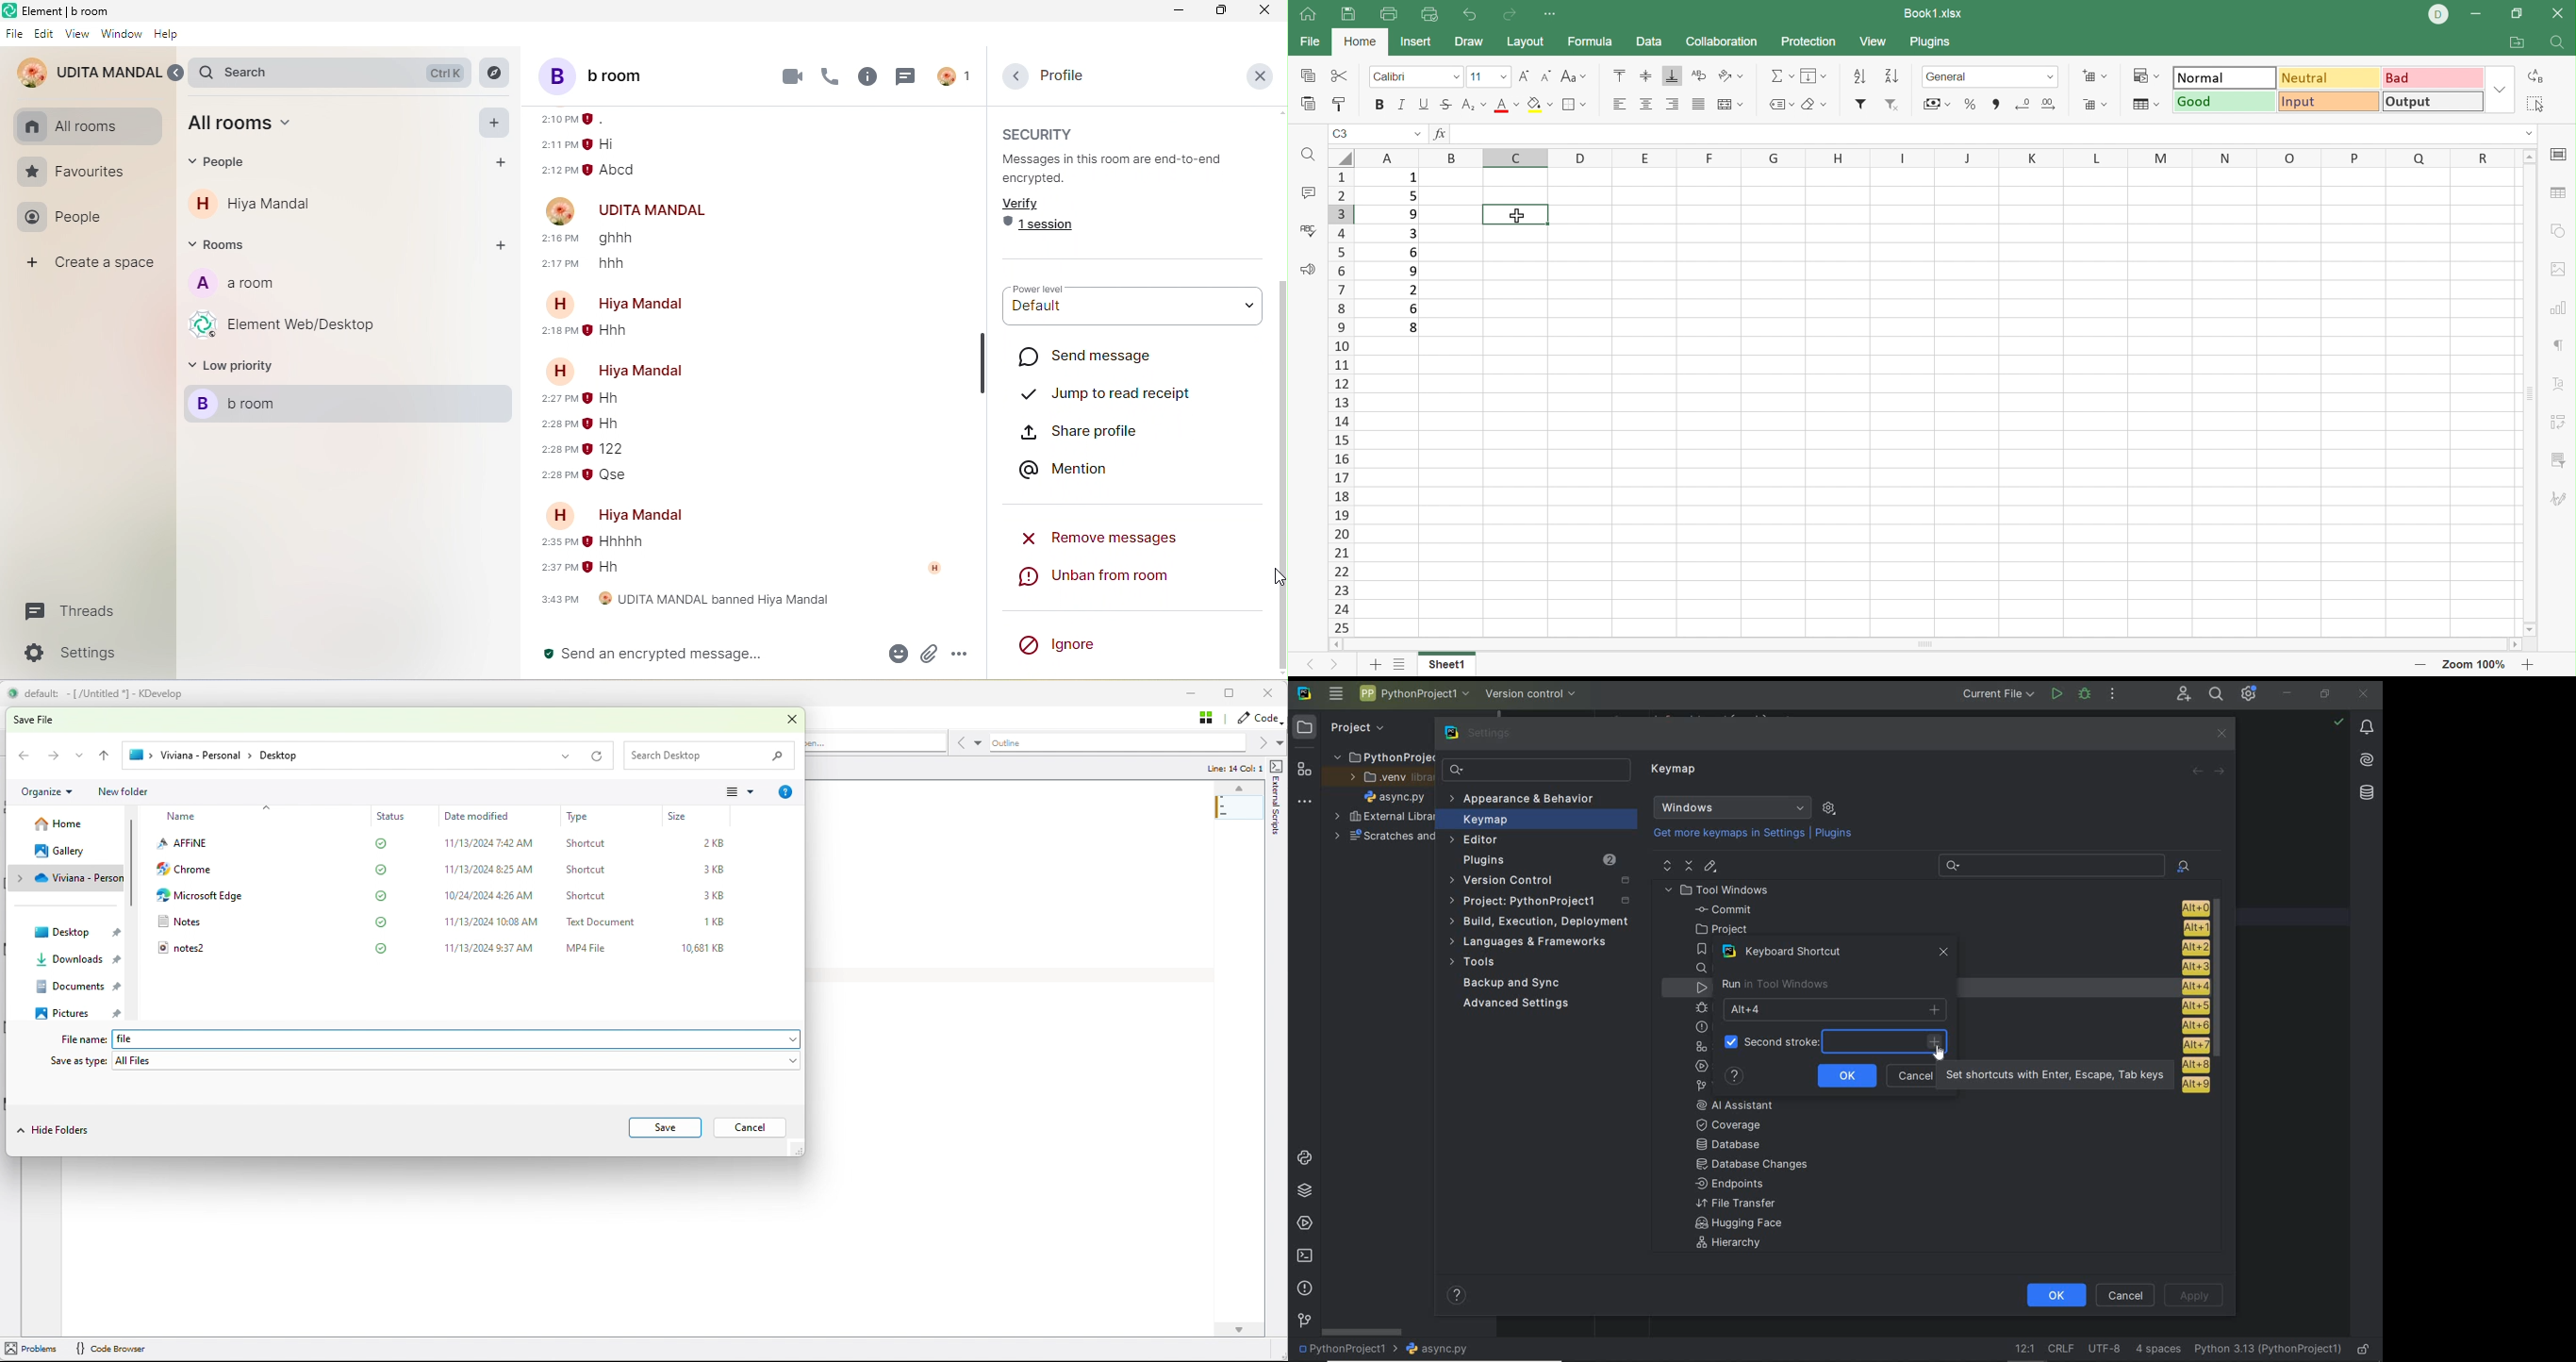 This screenshot has width=2576, height=1372. What do you see at coordinates (1413, 290) in the screenshot?
I see `2` at bounding box center [1413, 290].